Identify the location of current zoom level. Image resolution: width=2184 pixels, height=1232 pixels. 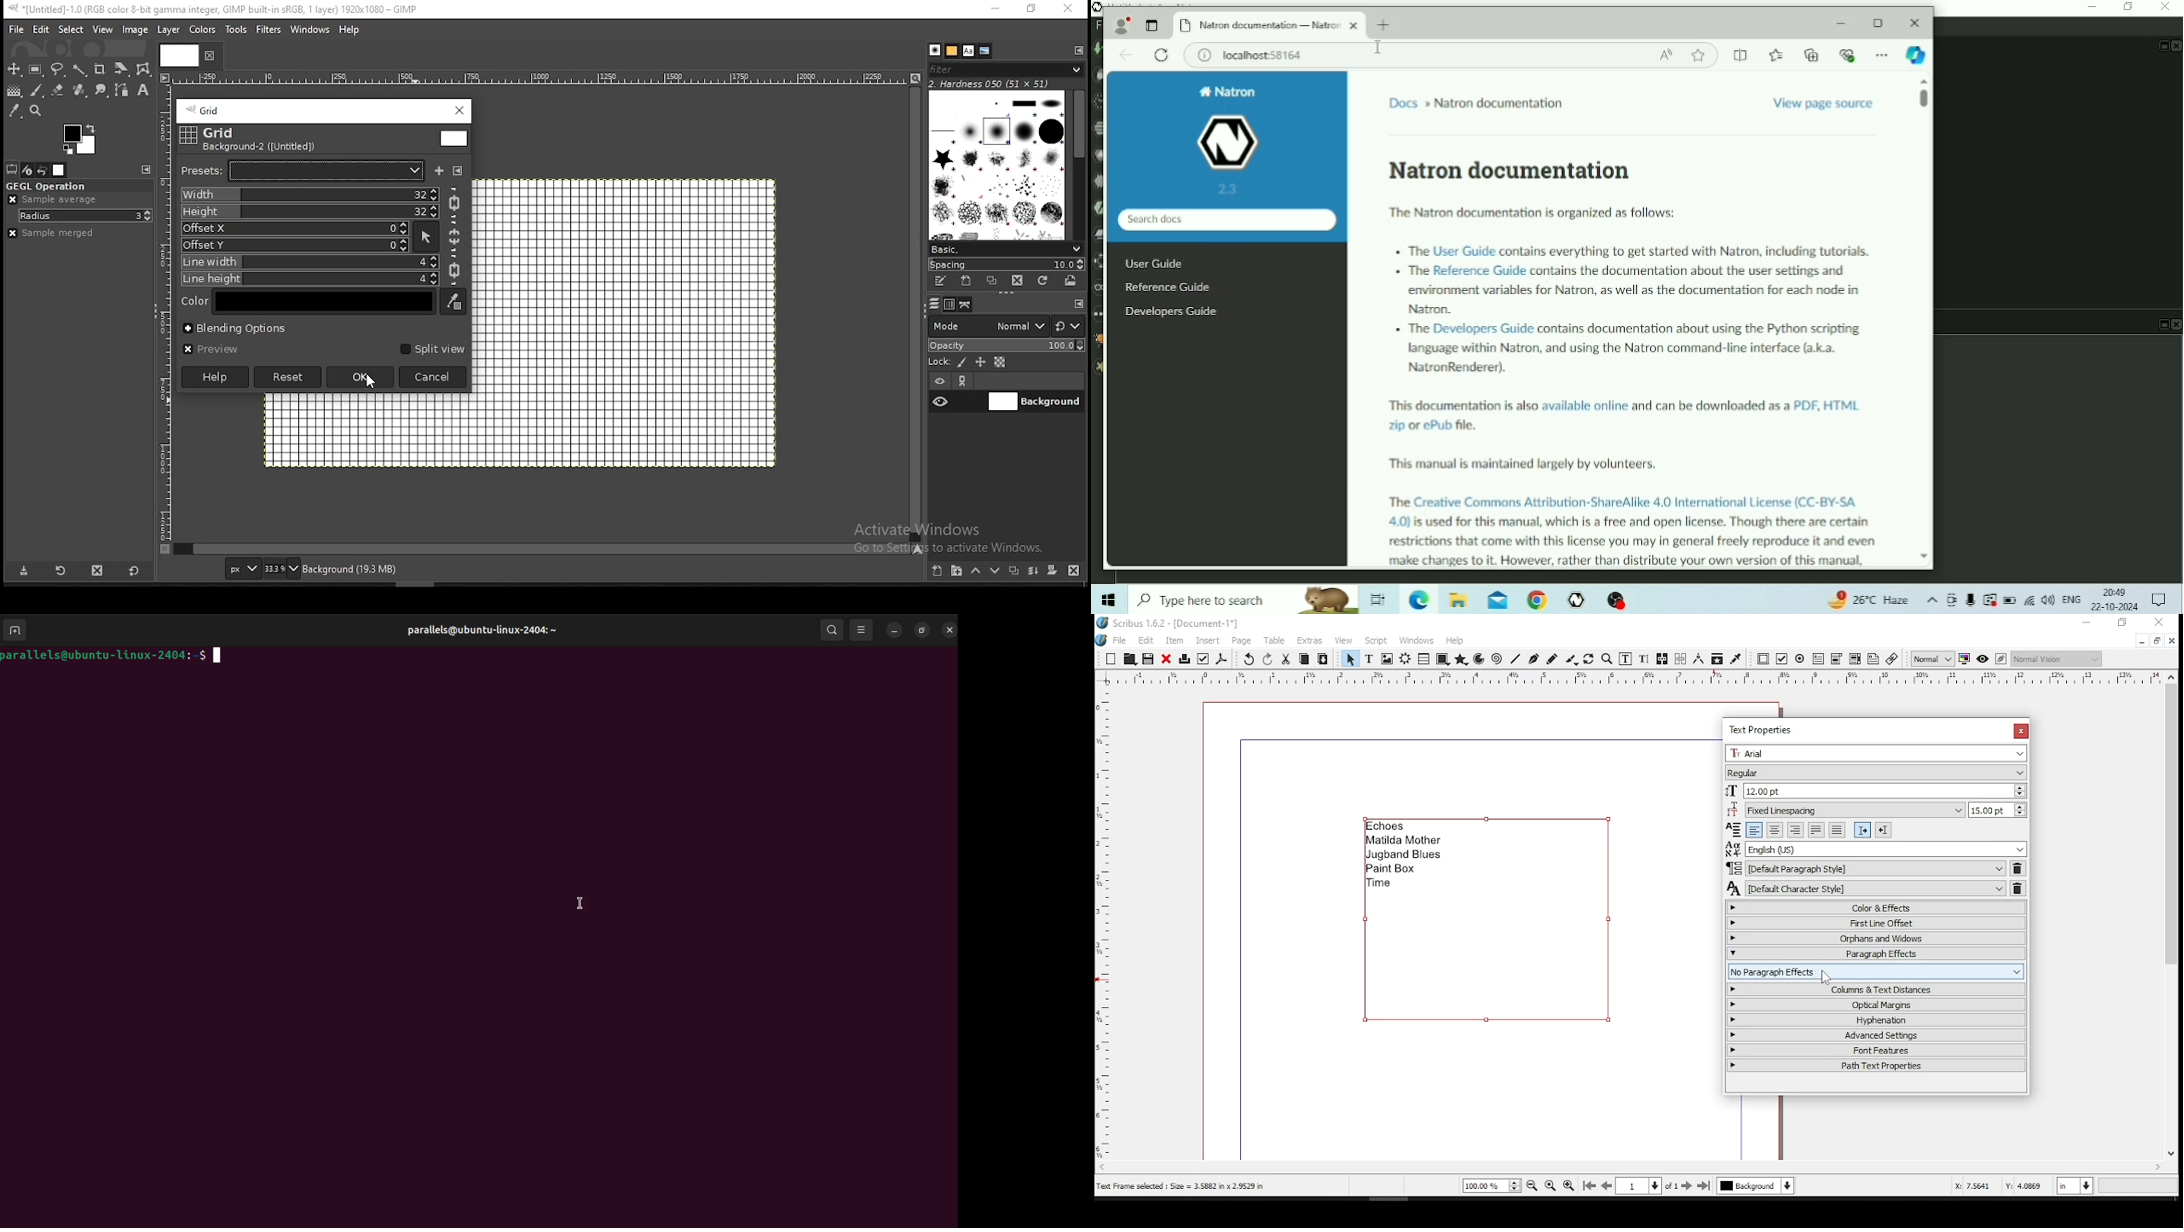
(1492, 1185).